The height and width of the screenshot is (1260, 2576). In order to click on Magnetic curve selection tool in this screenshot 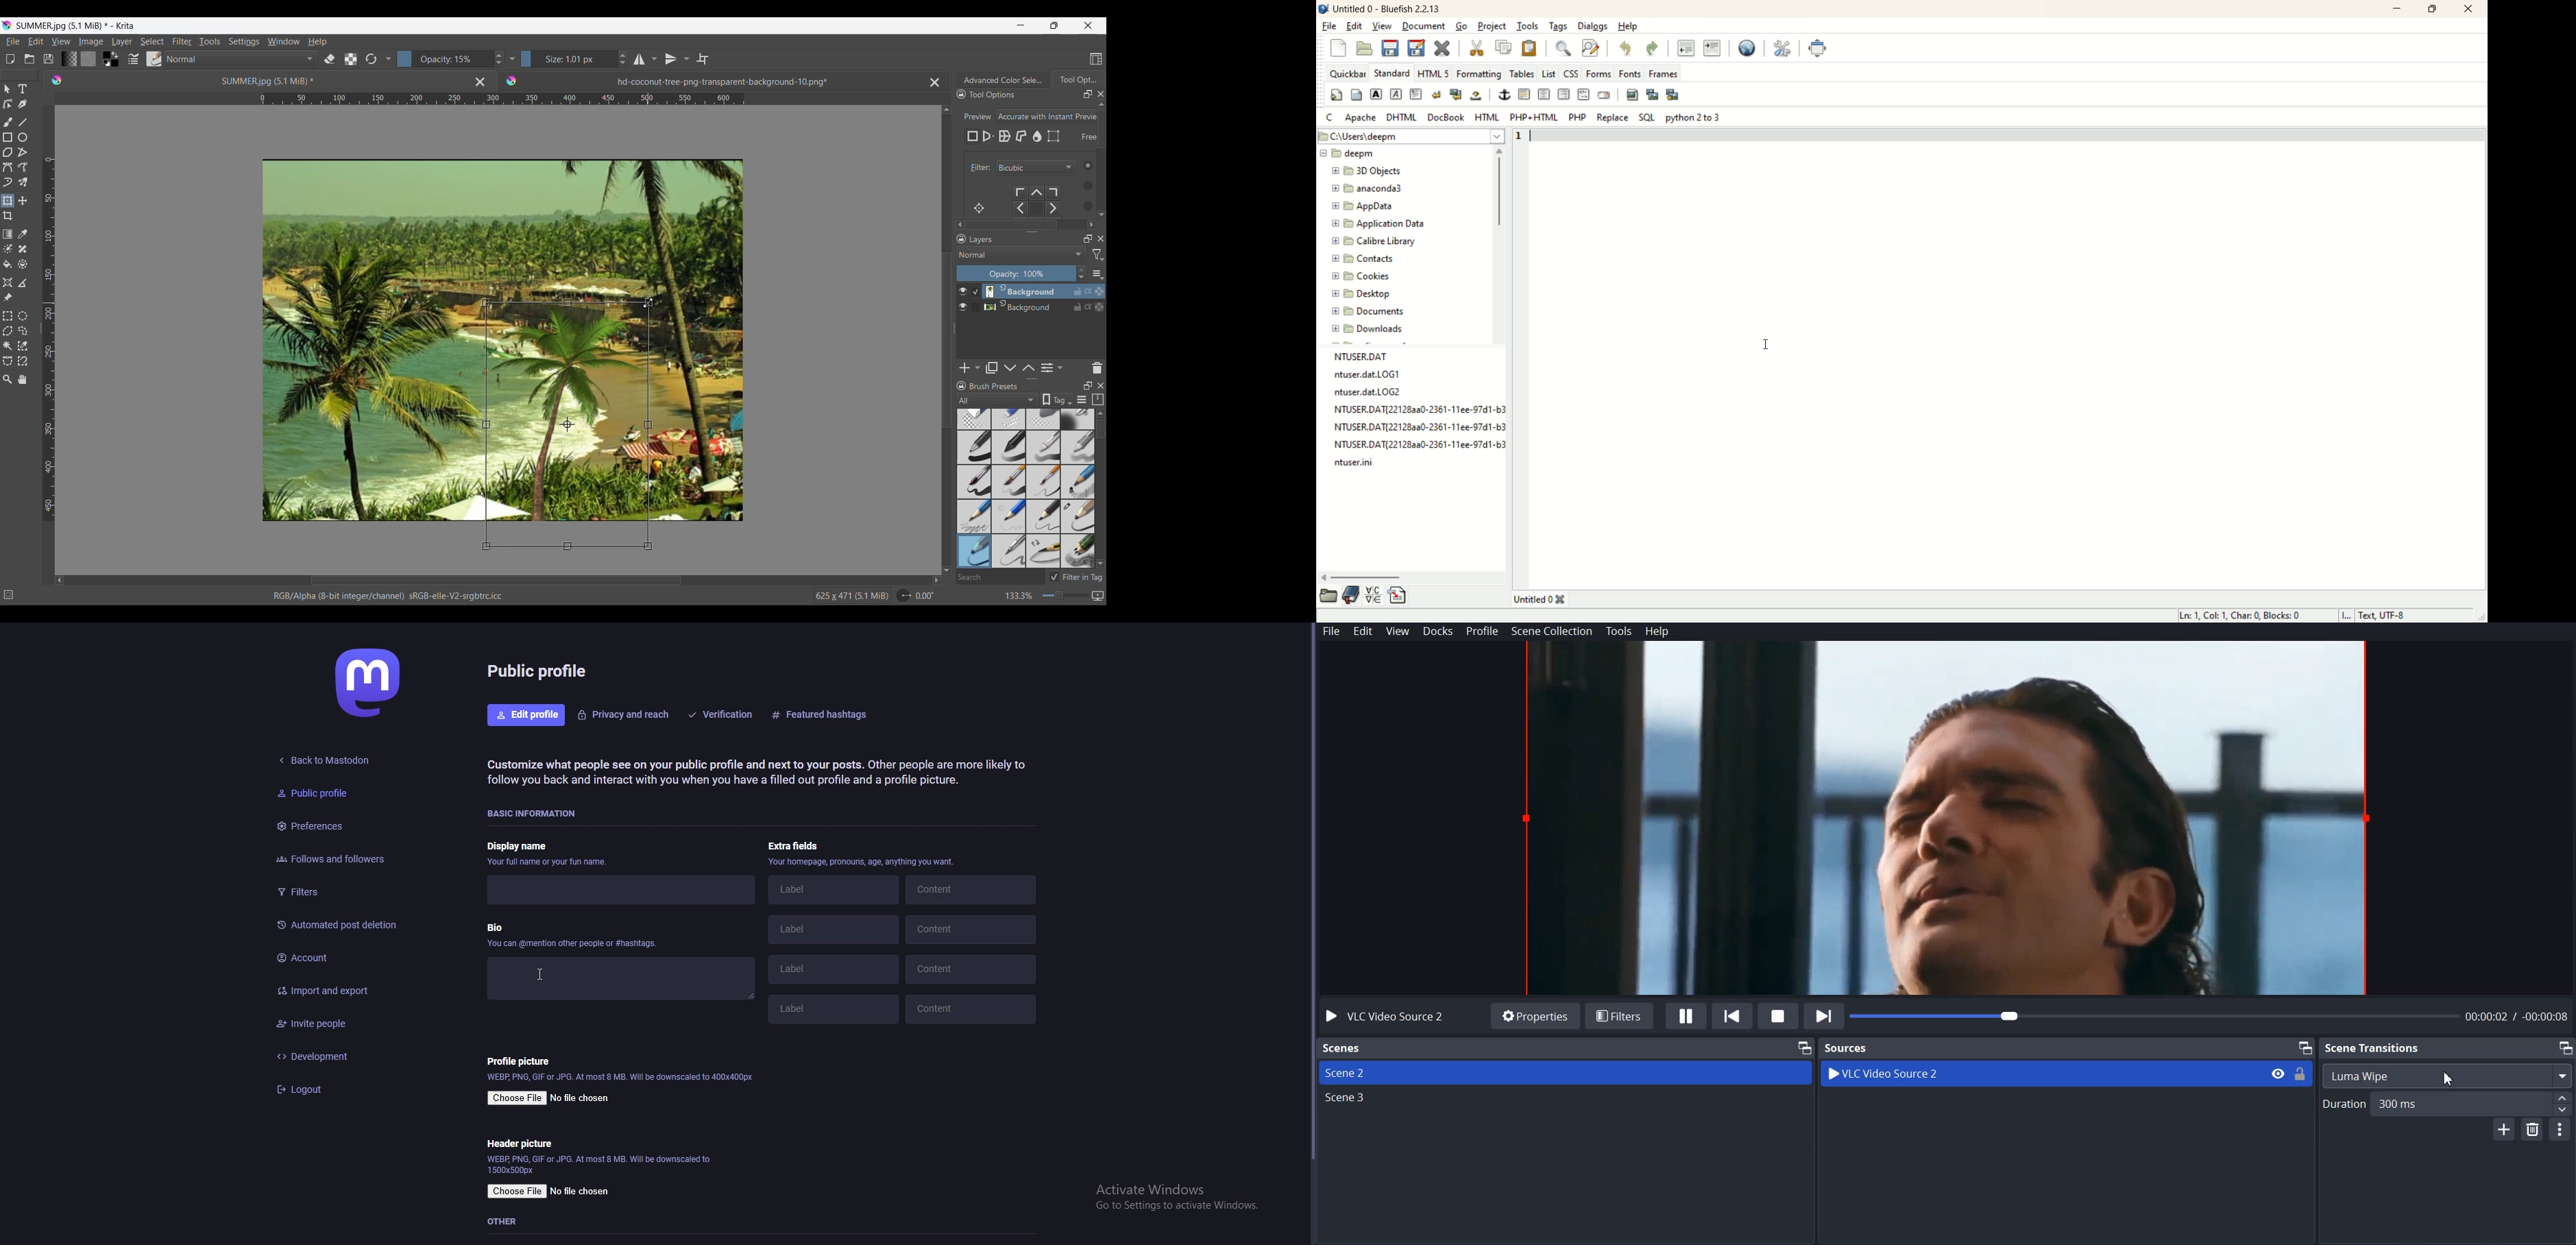, I will do `click(22, 360)`.